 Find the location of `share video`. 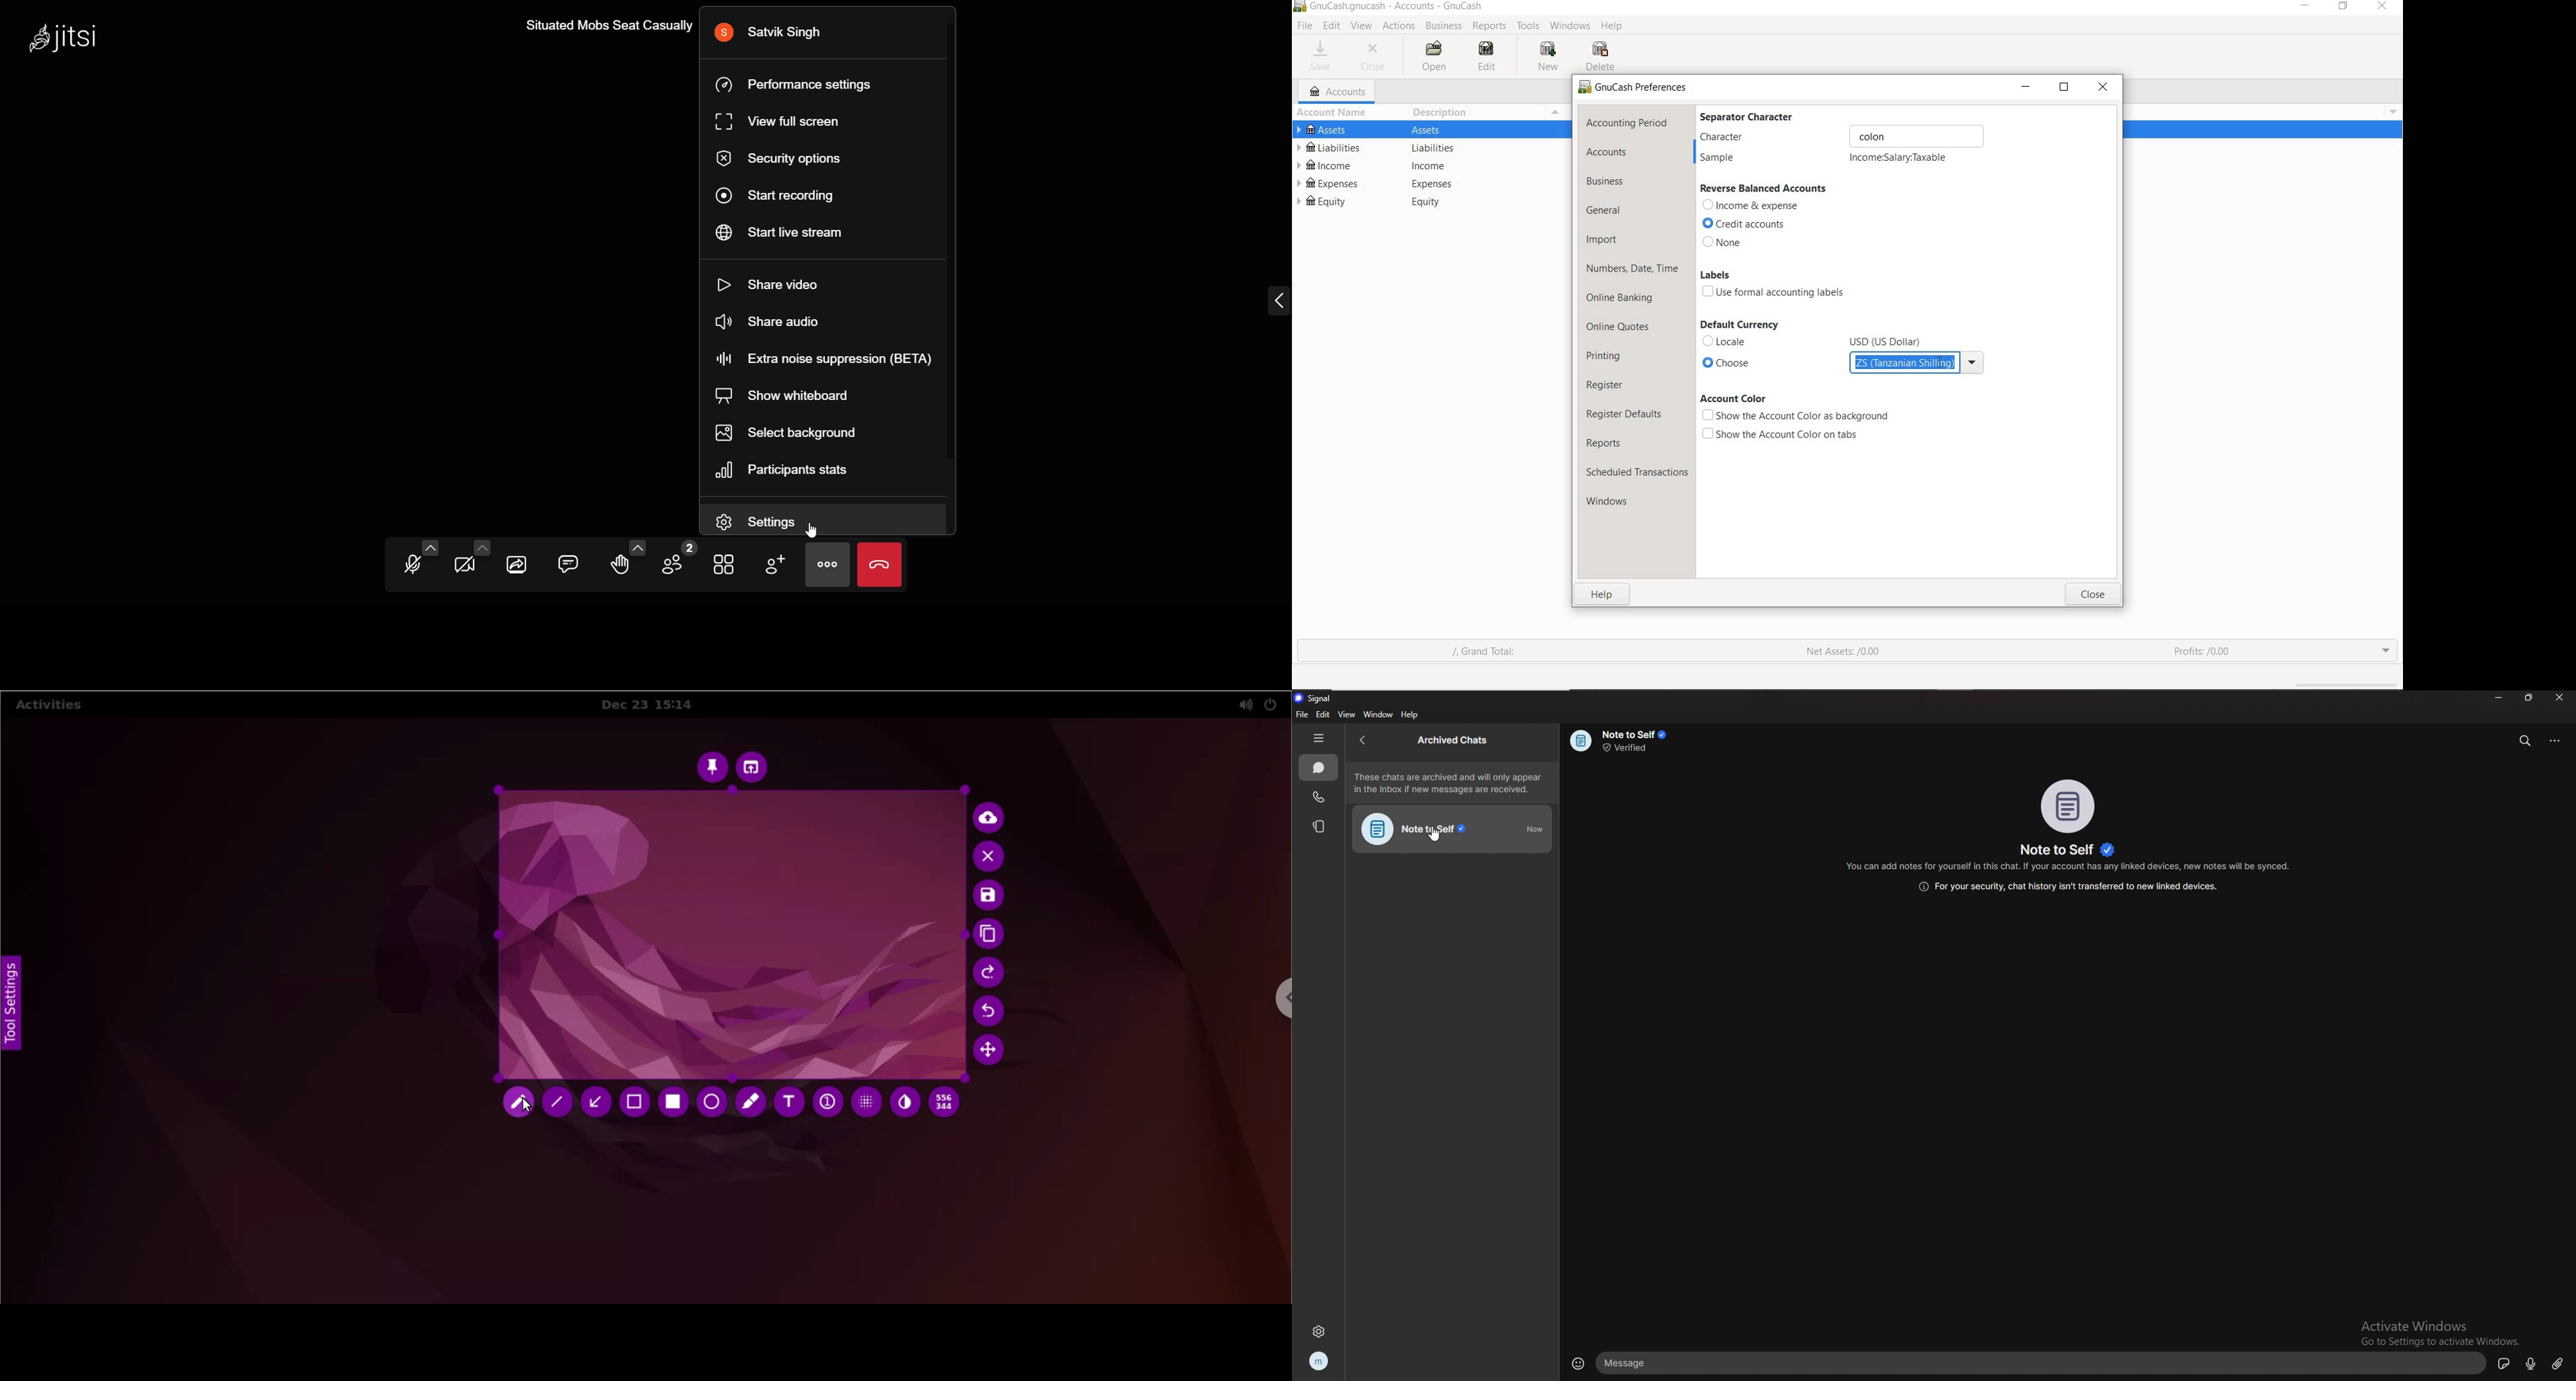

share video is located at coordinates (778, 282).